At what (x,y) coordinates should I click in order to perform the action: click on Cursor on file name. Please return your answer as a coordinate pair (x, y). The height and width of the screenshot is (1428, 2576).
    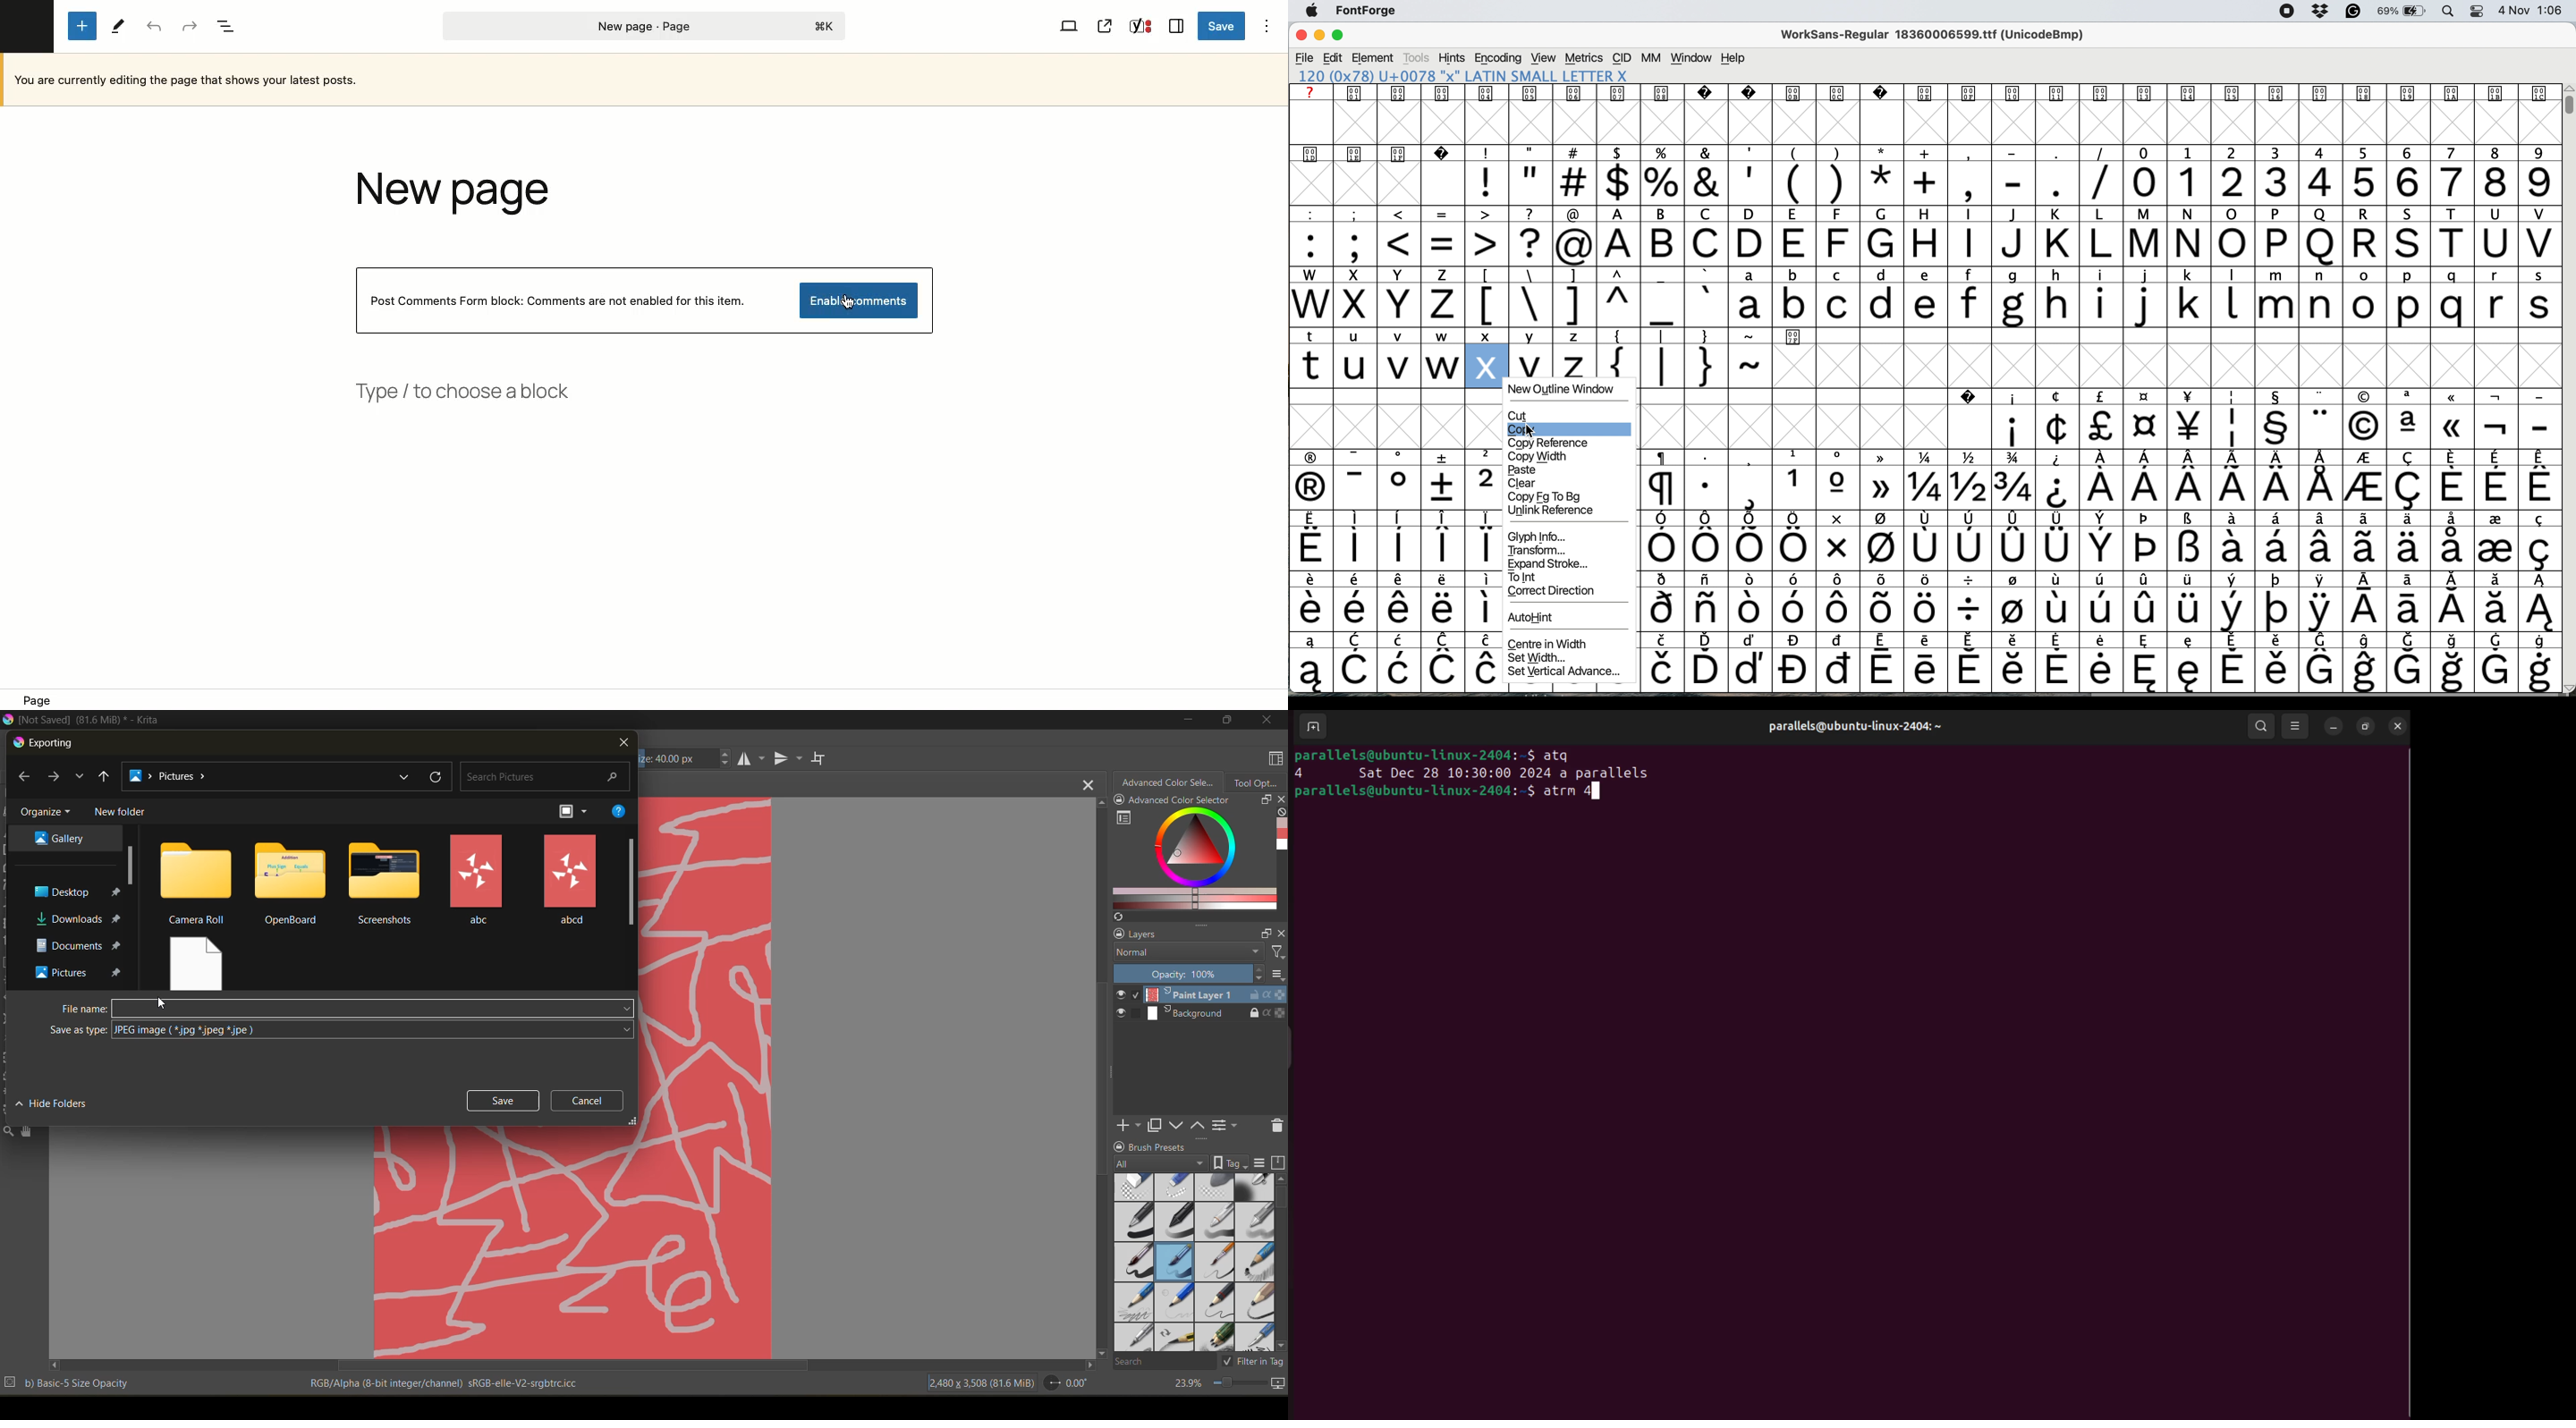
    Looking at the image, I should click on (374, 1008).